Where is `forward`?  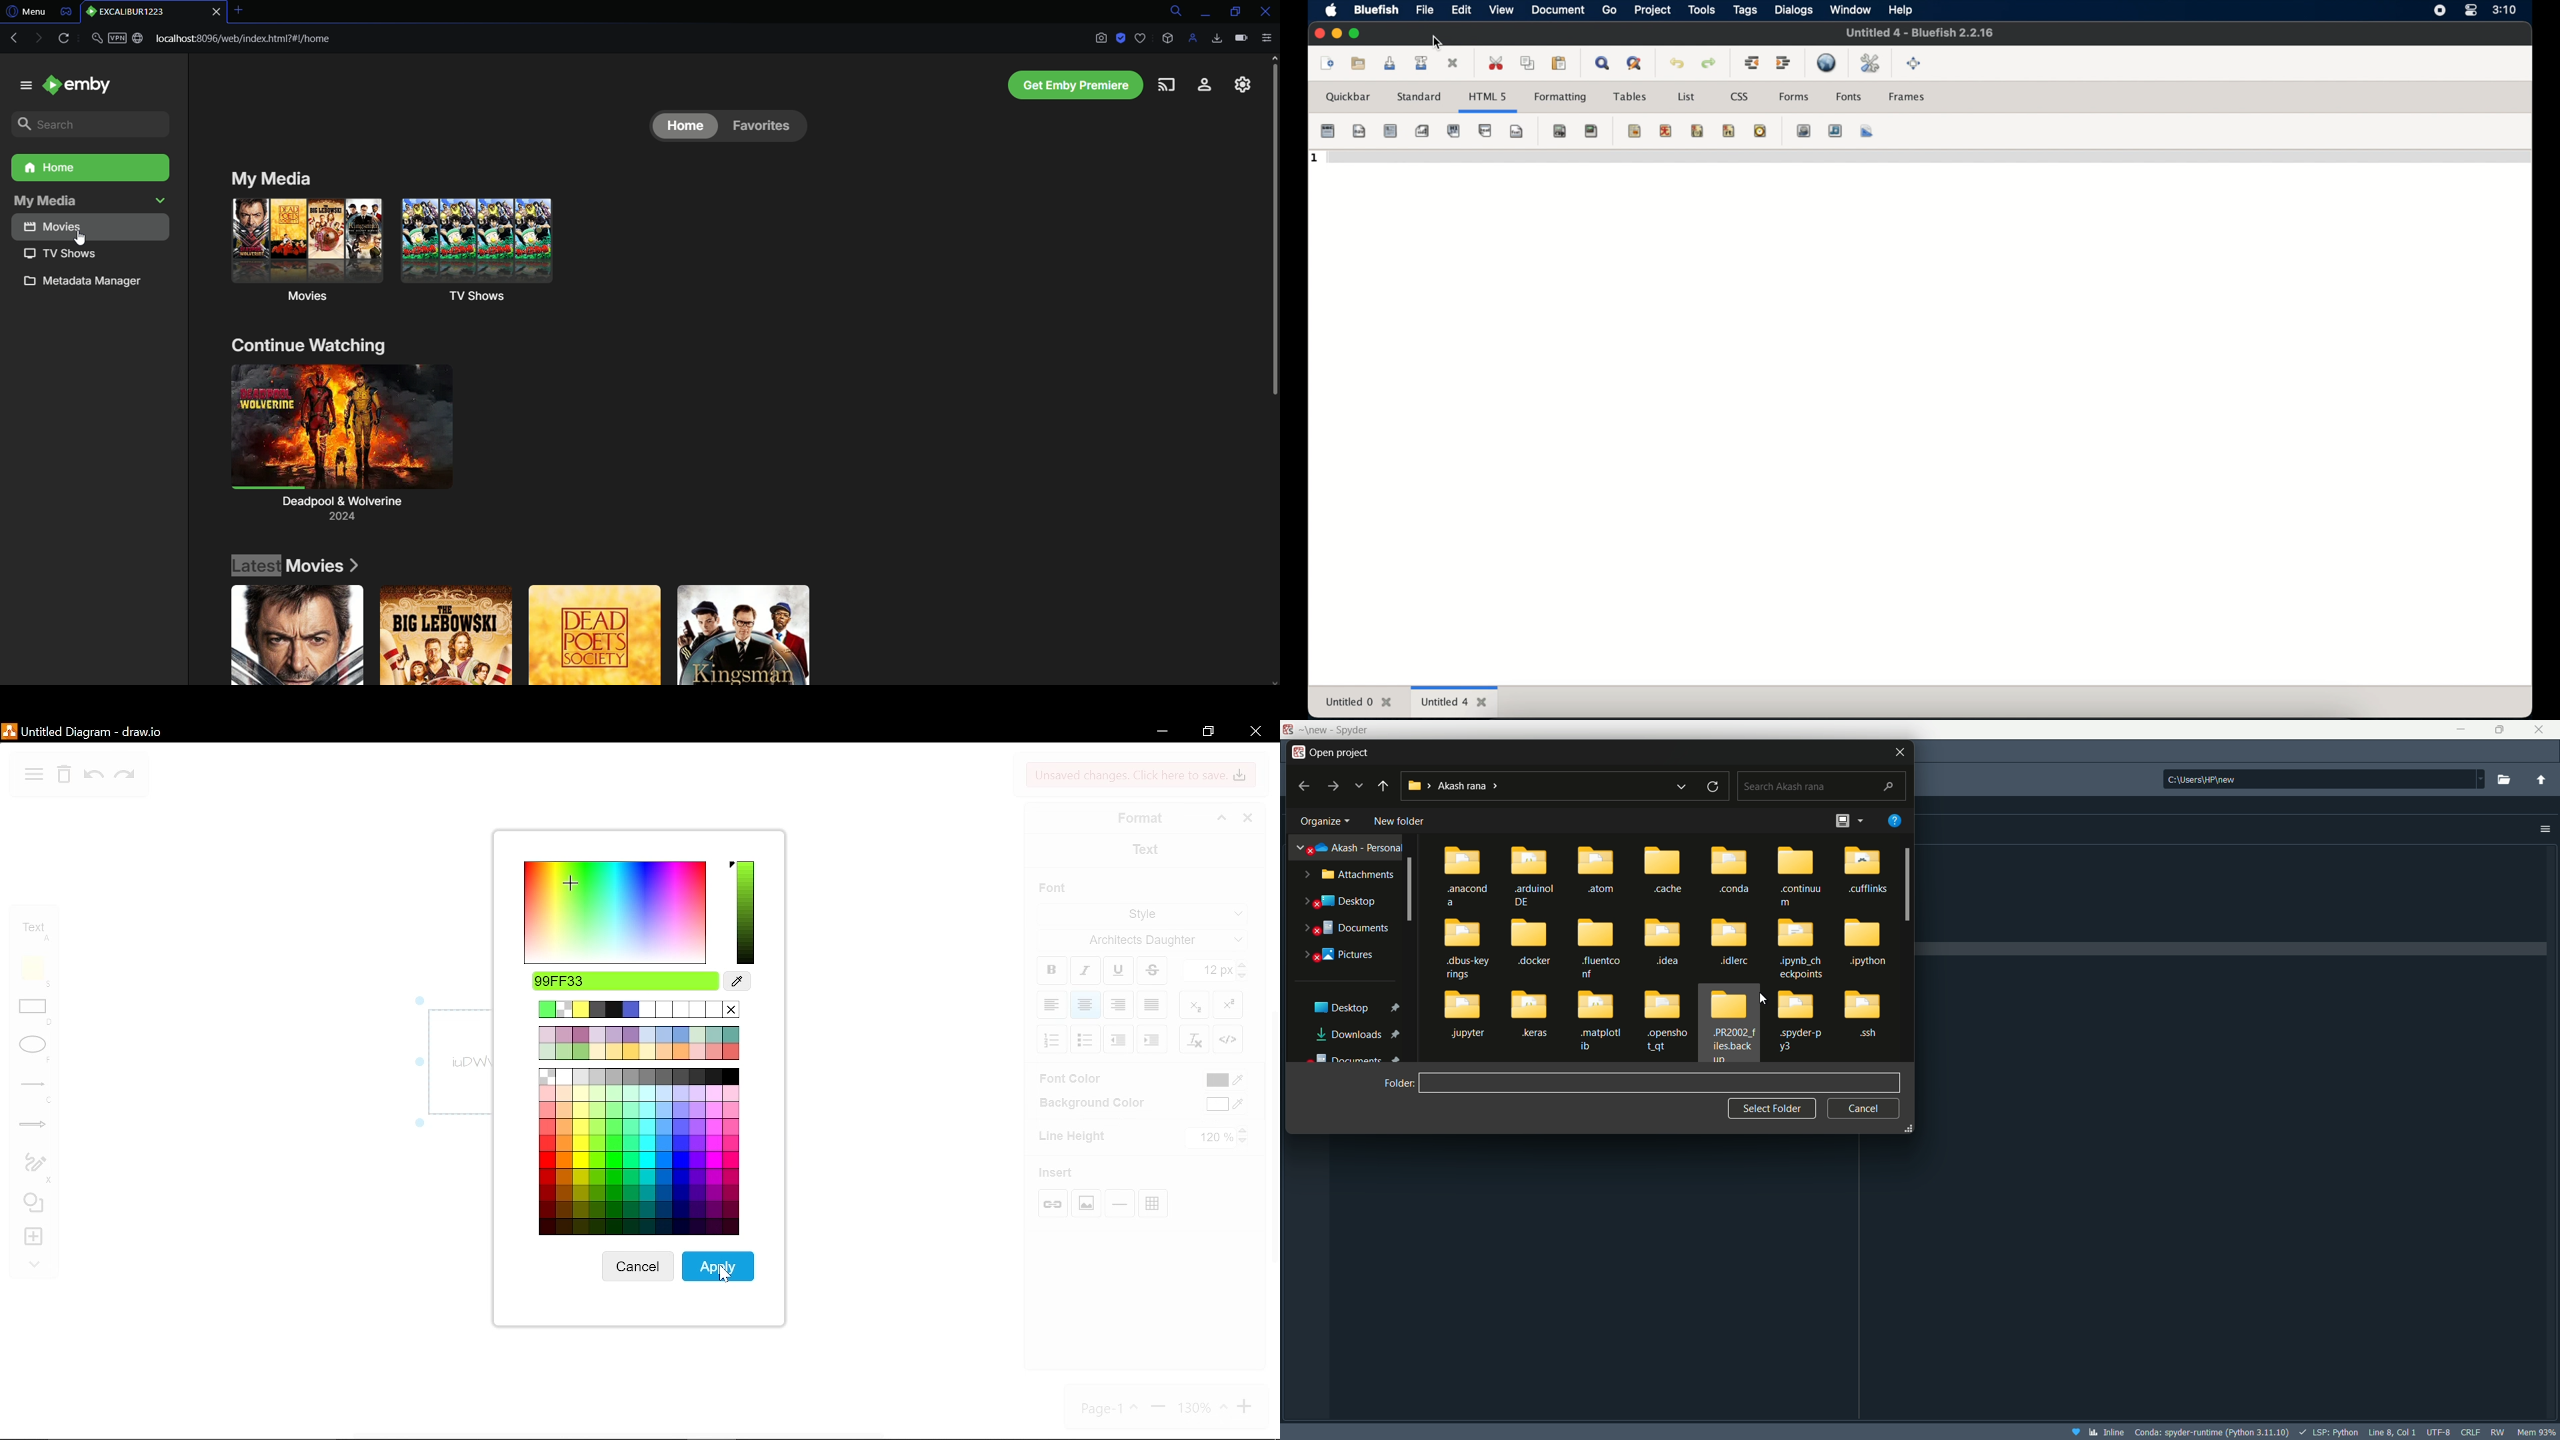 forward is located at coordinates (1334, 787).